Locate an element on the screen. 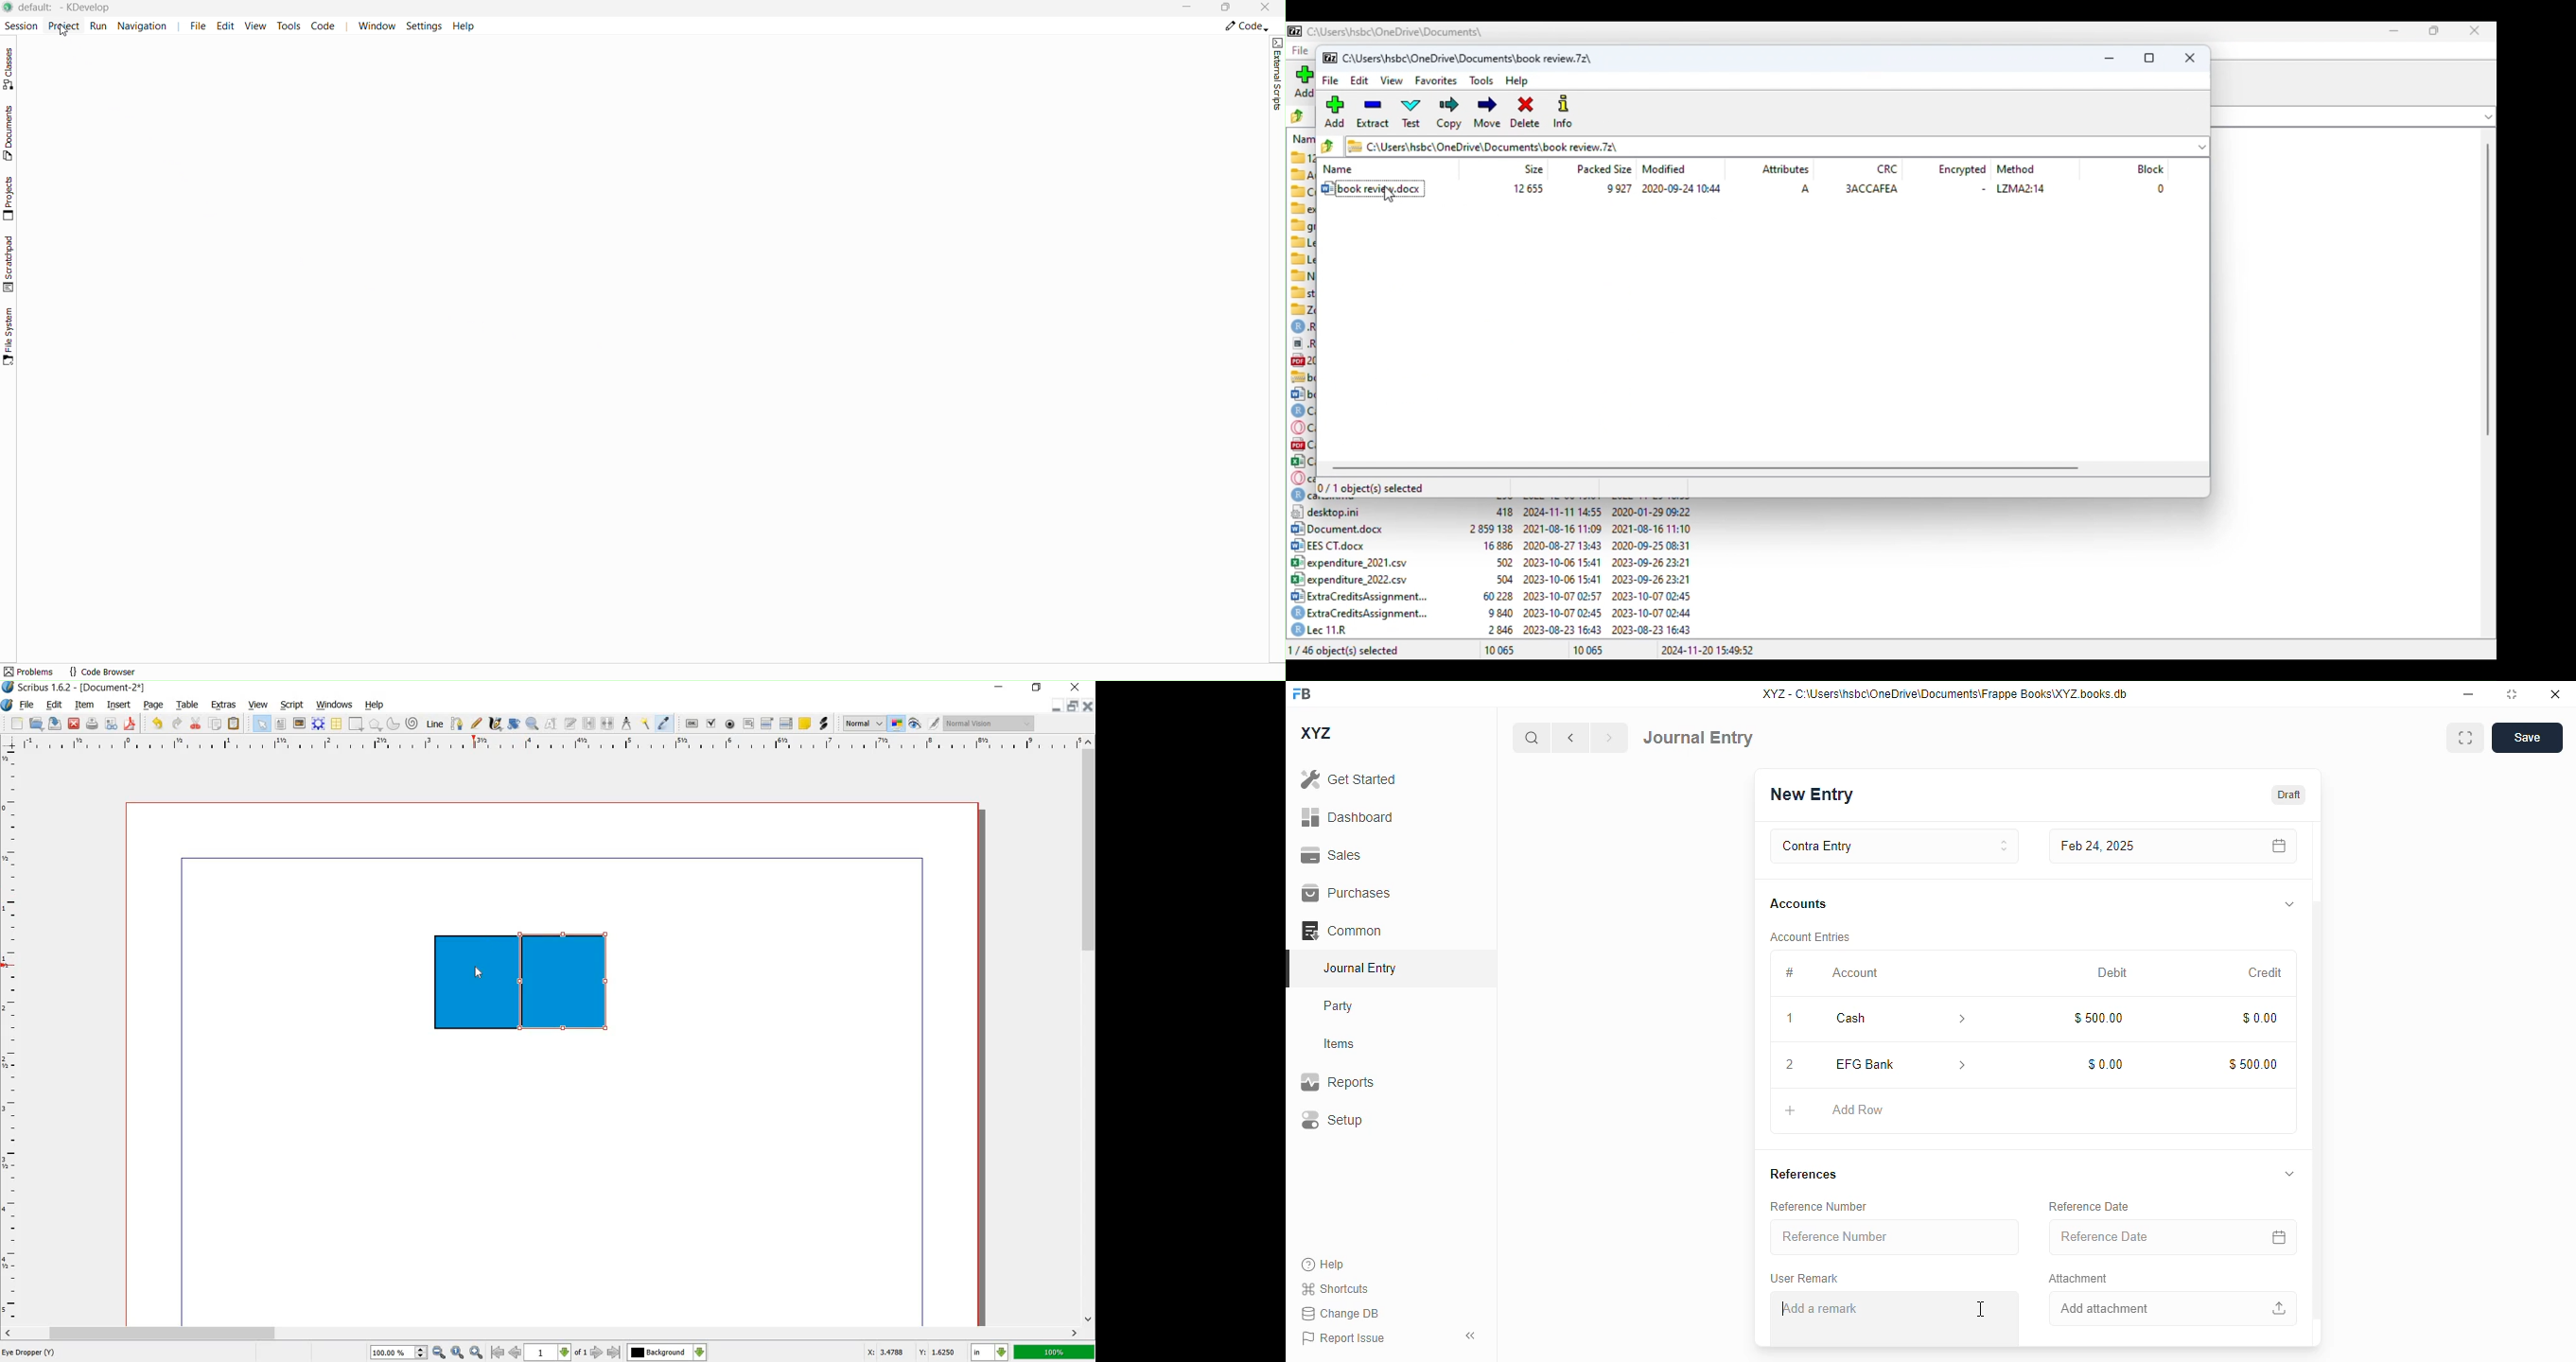  freehand line is located at coordinates (477, 722).